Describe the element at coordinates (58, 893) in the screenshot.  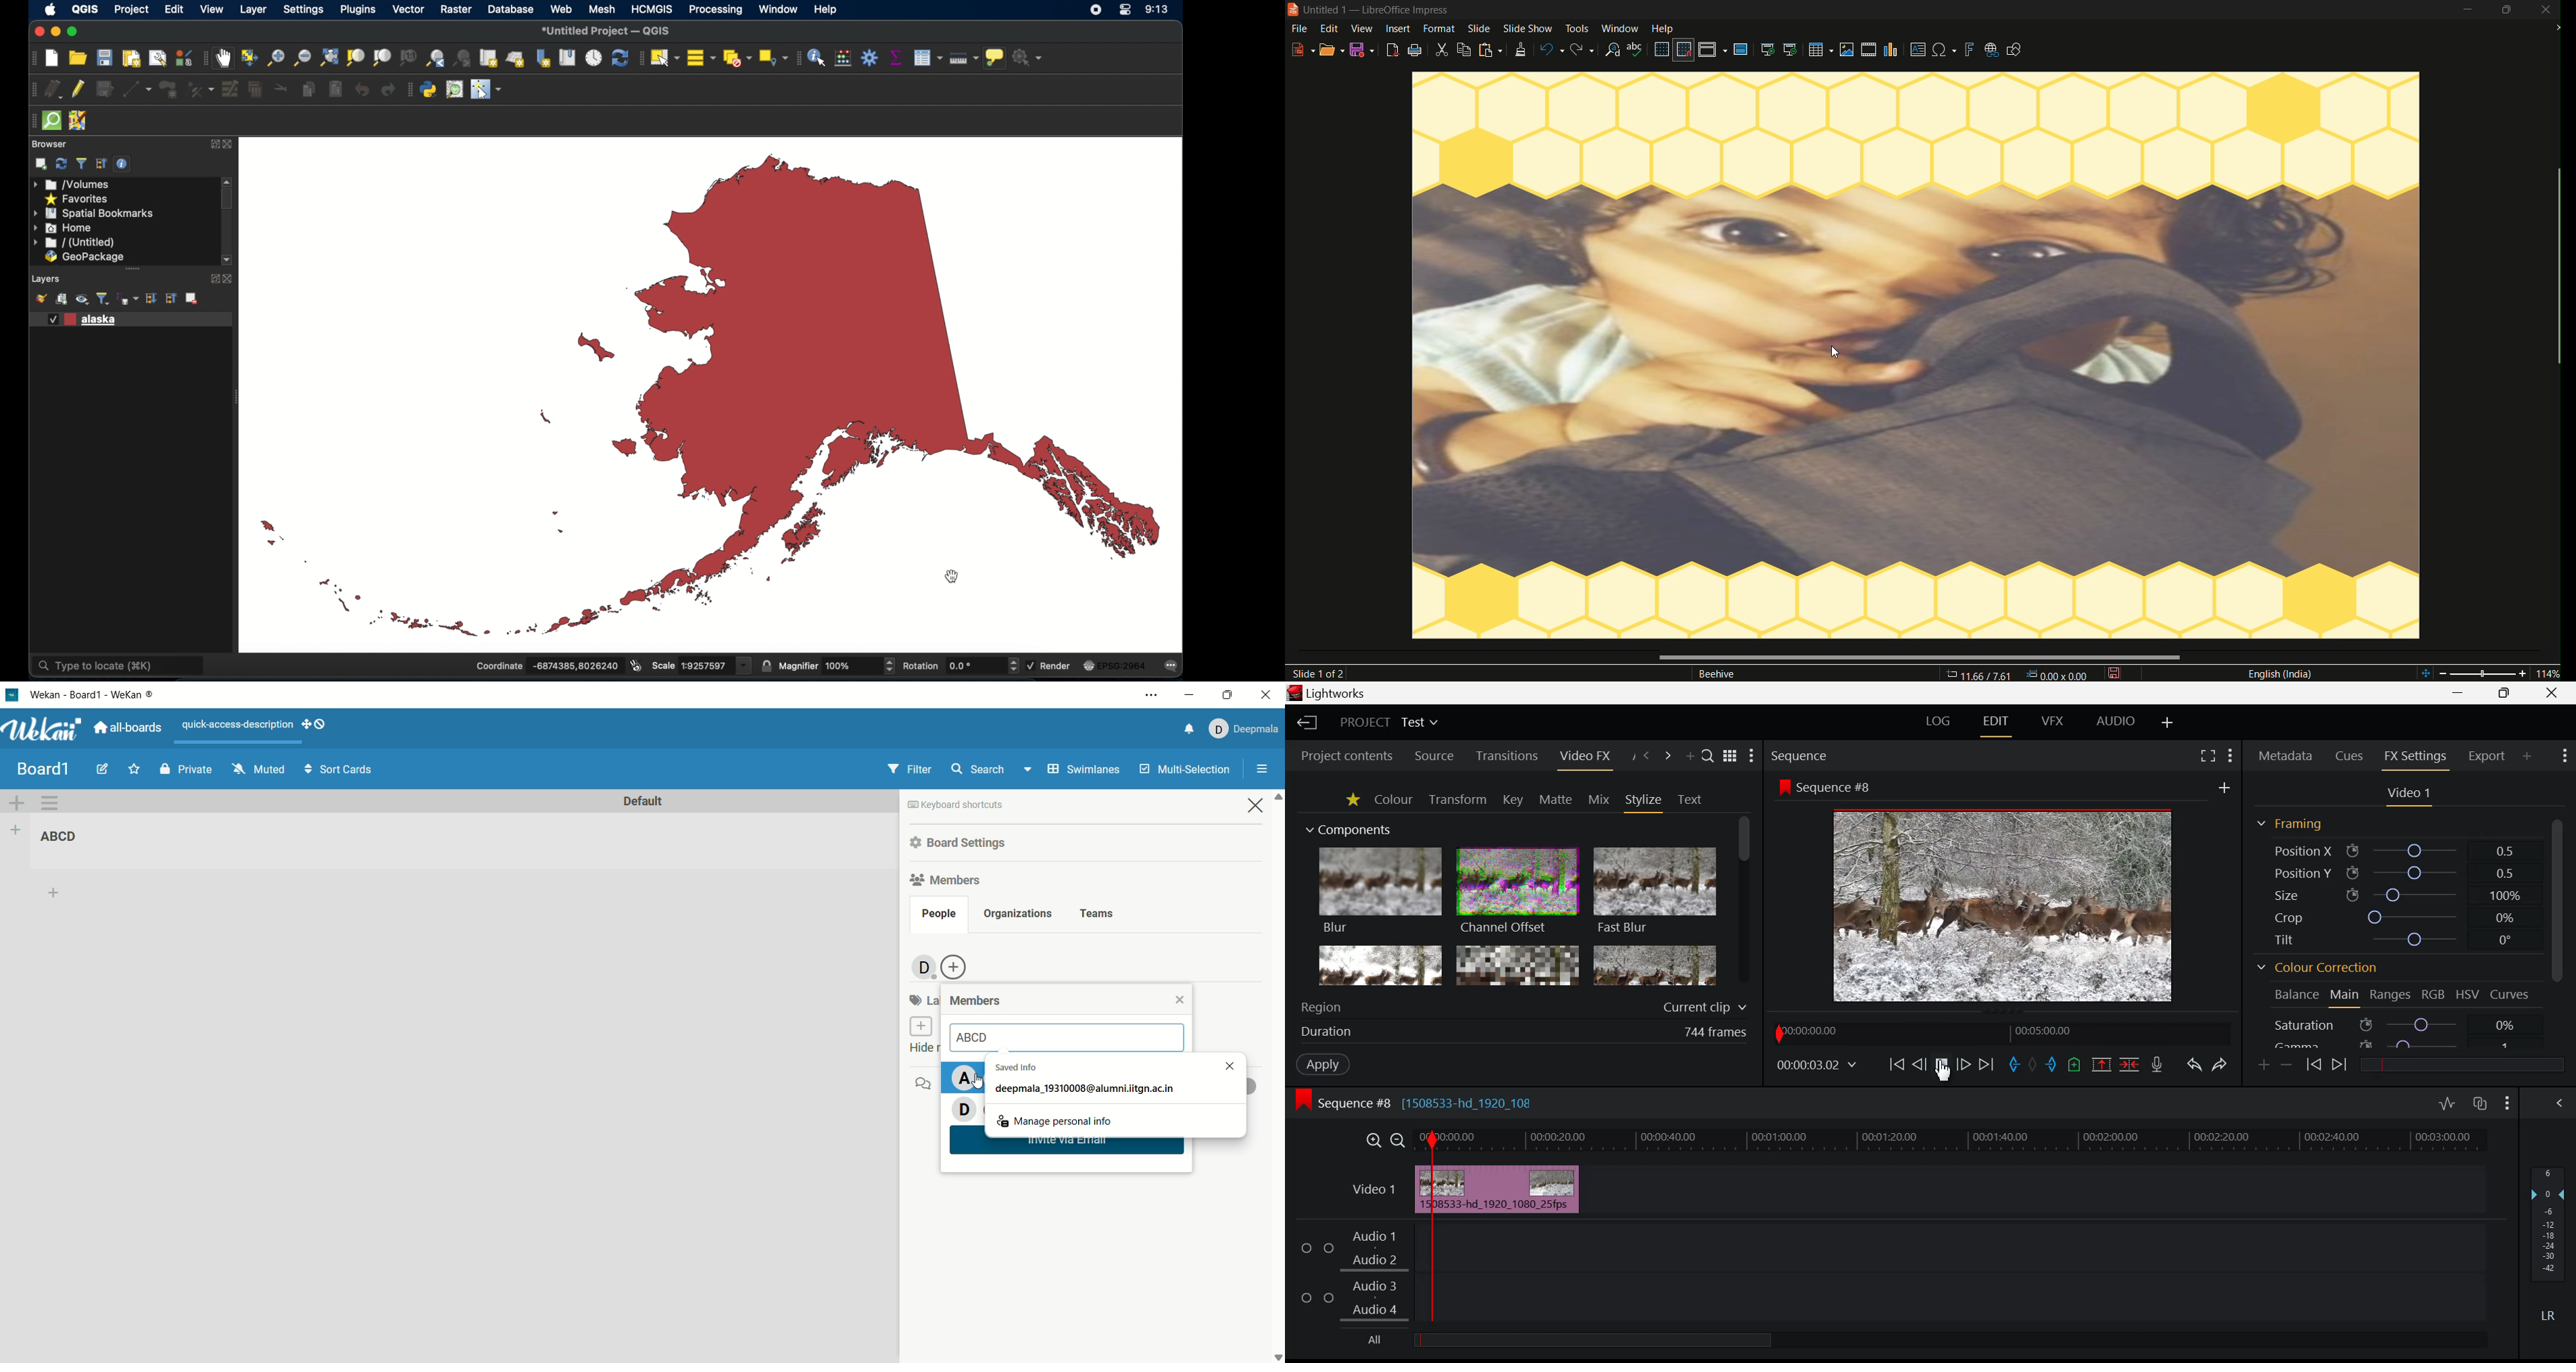
I see `add` at that location.